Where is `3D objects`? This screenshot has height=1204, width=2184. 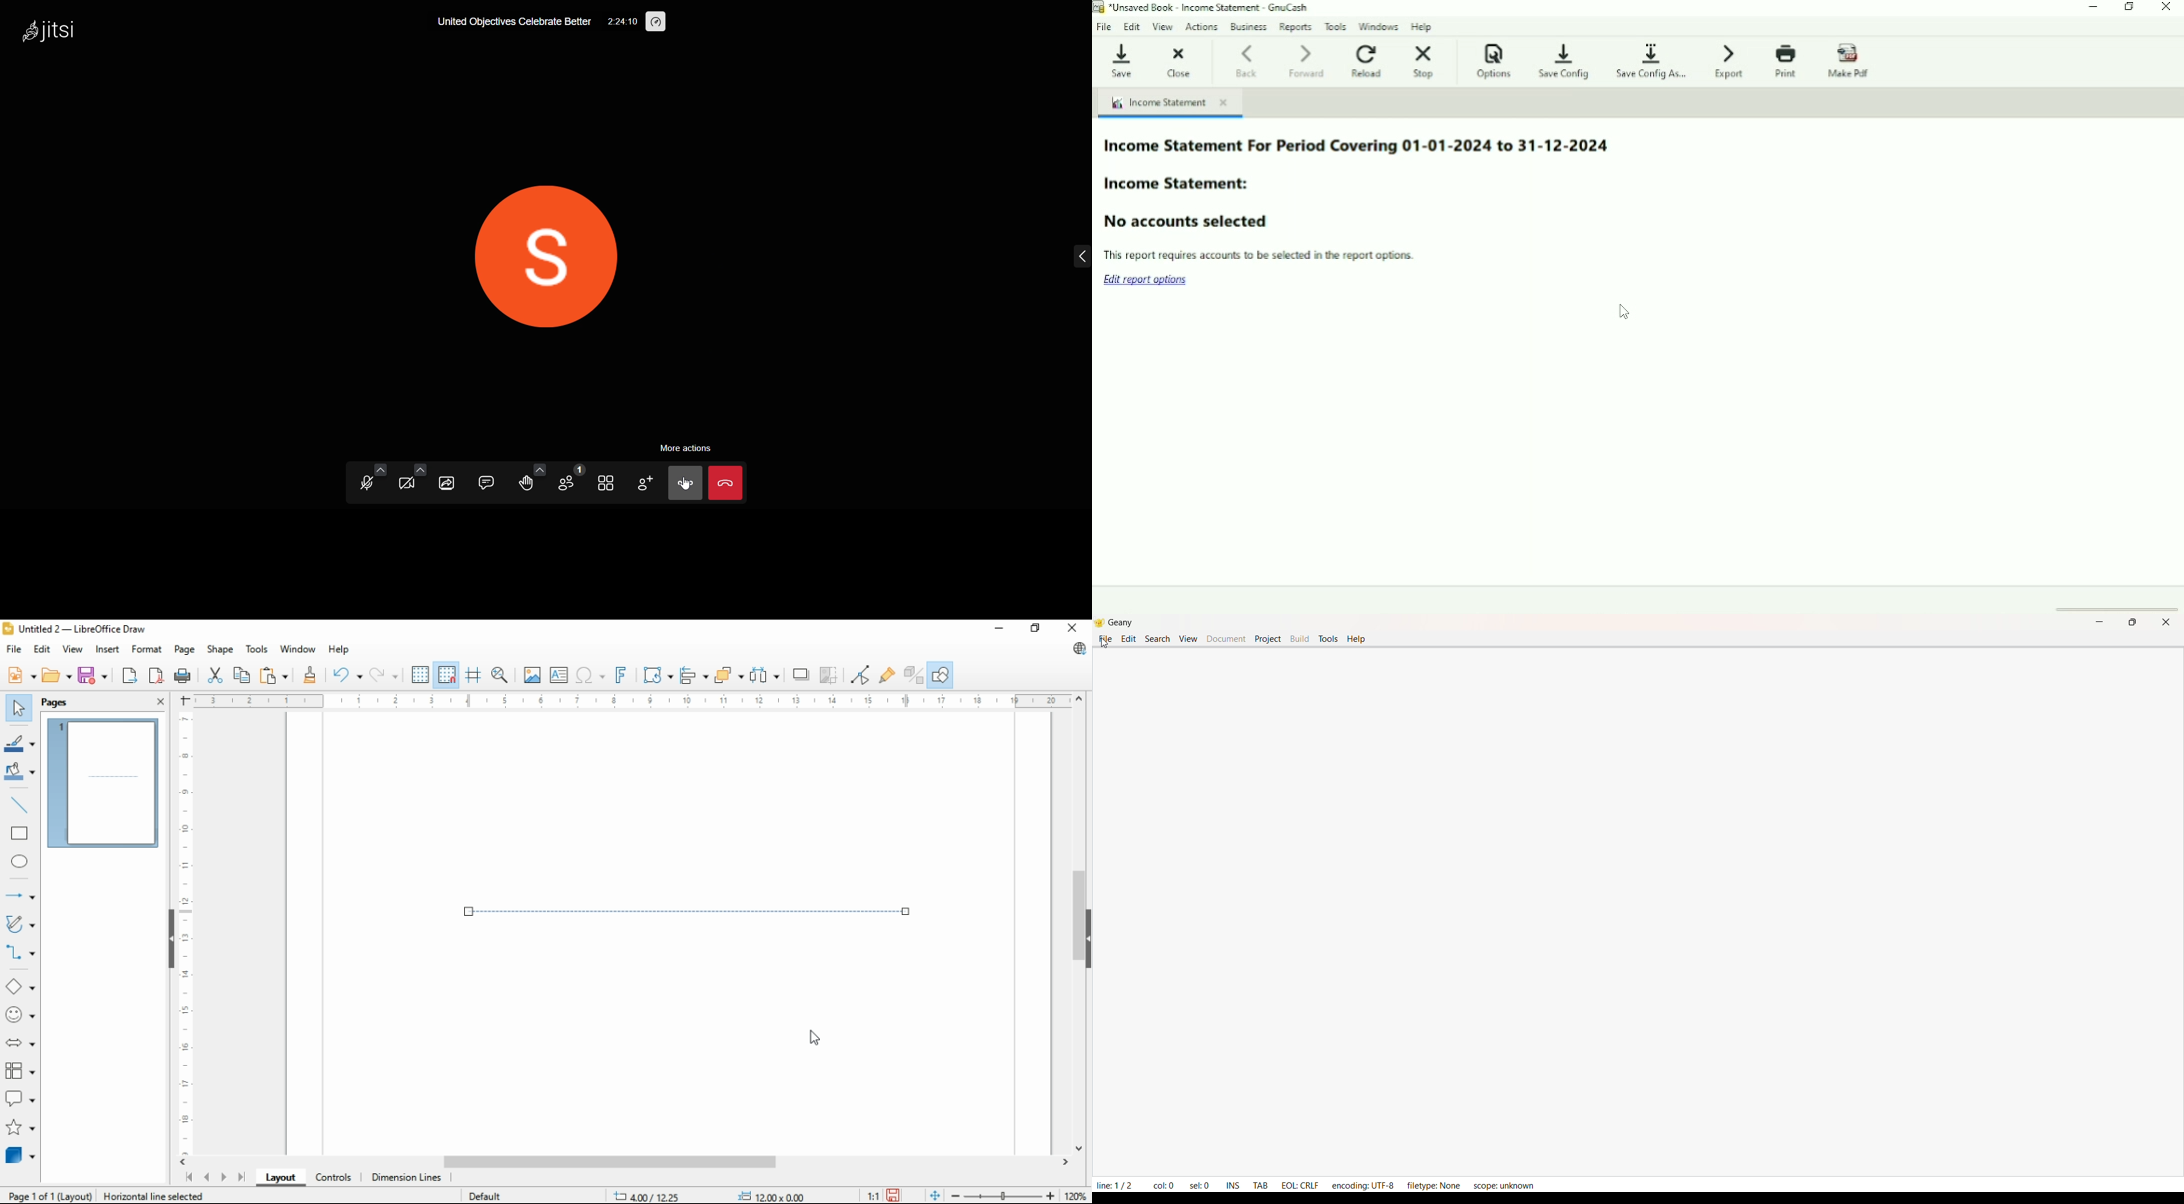
3D objects is located at coordinates (21, 1155).